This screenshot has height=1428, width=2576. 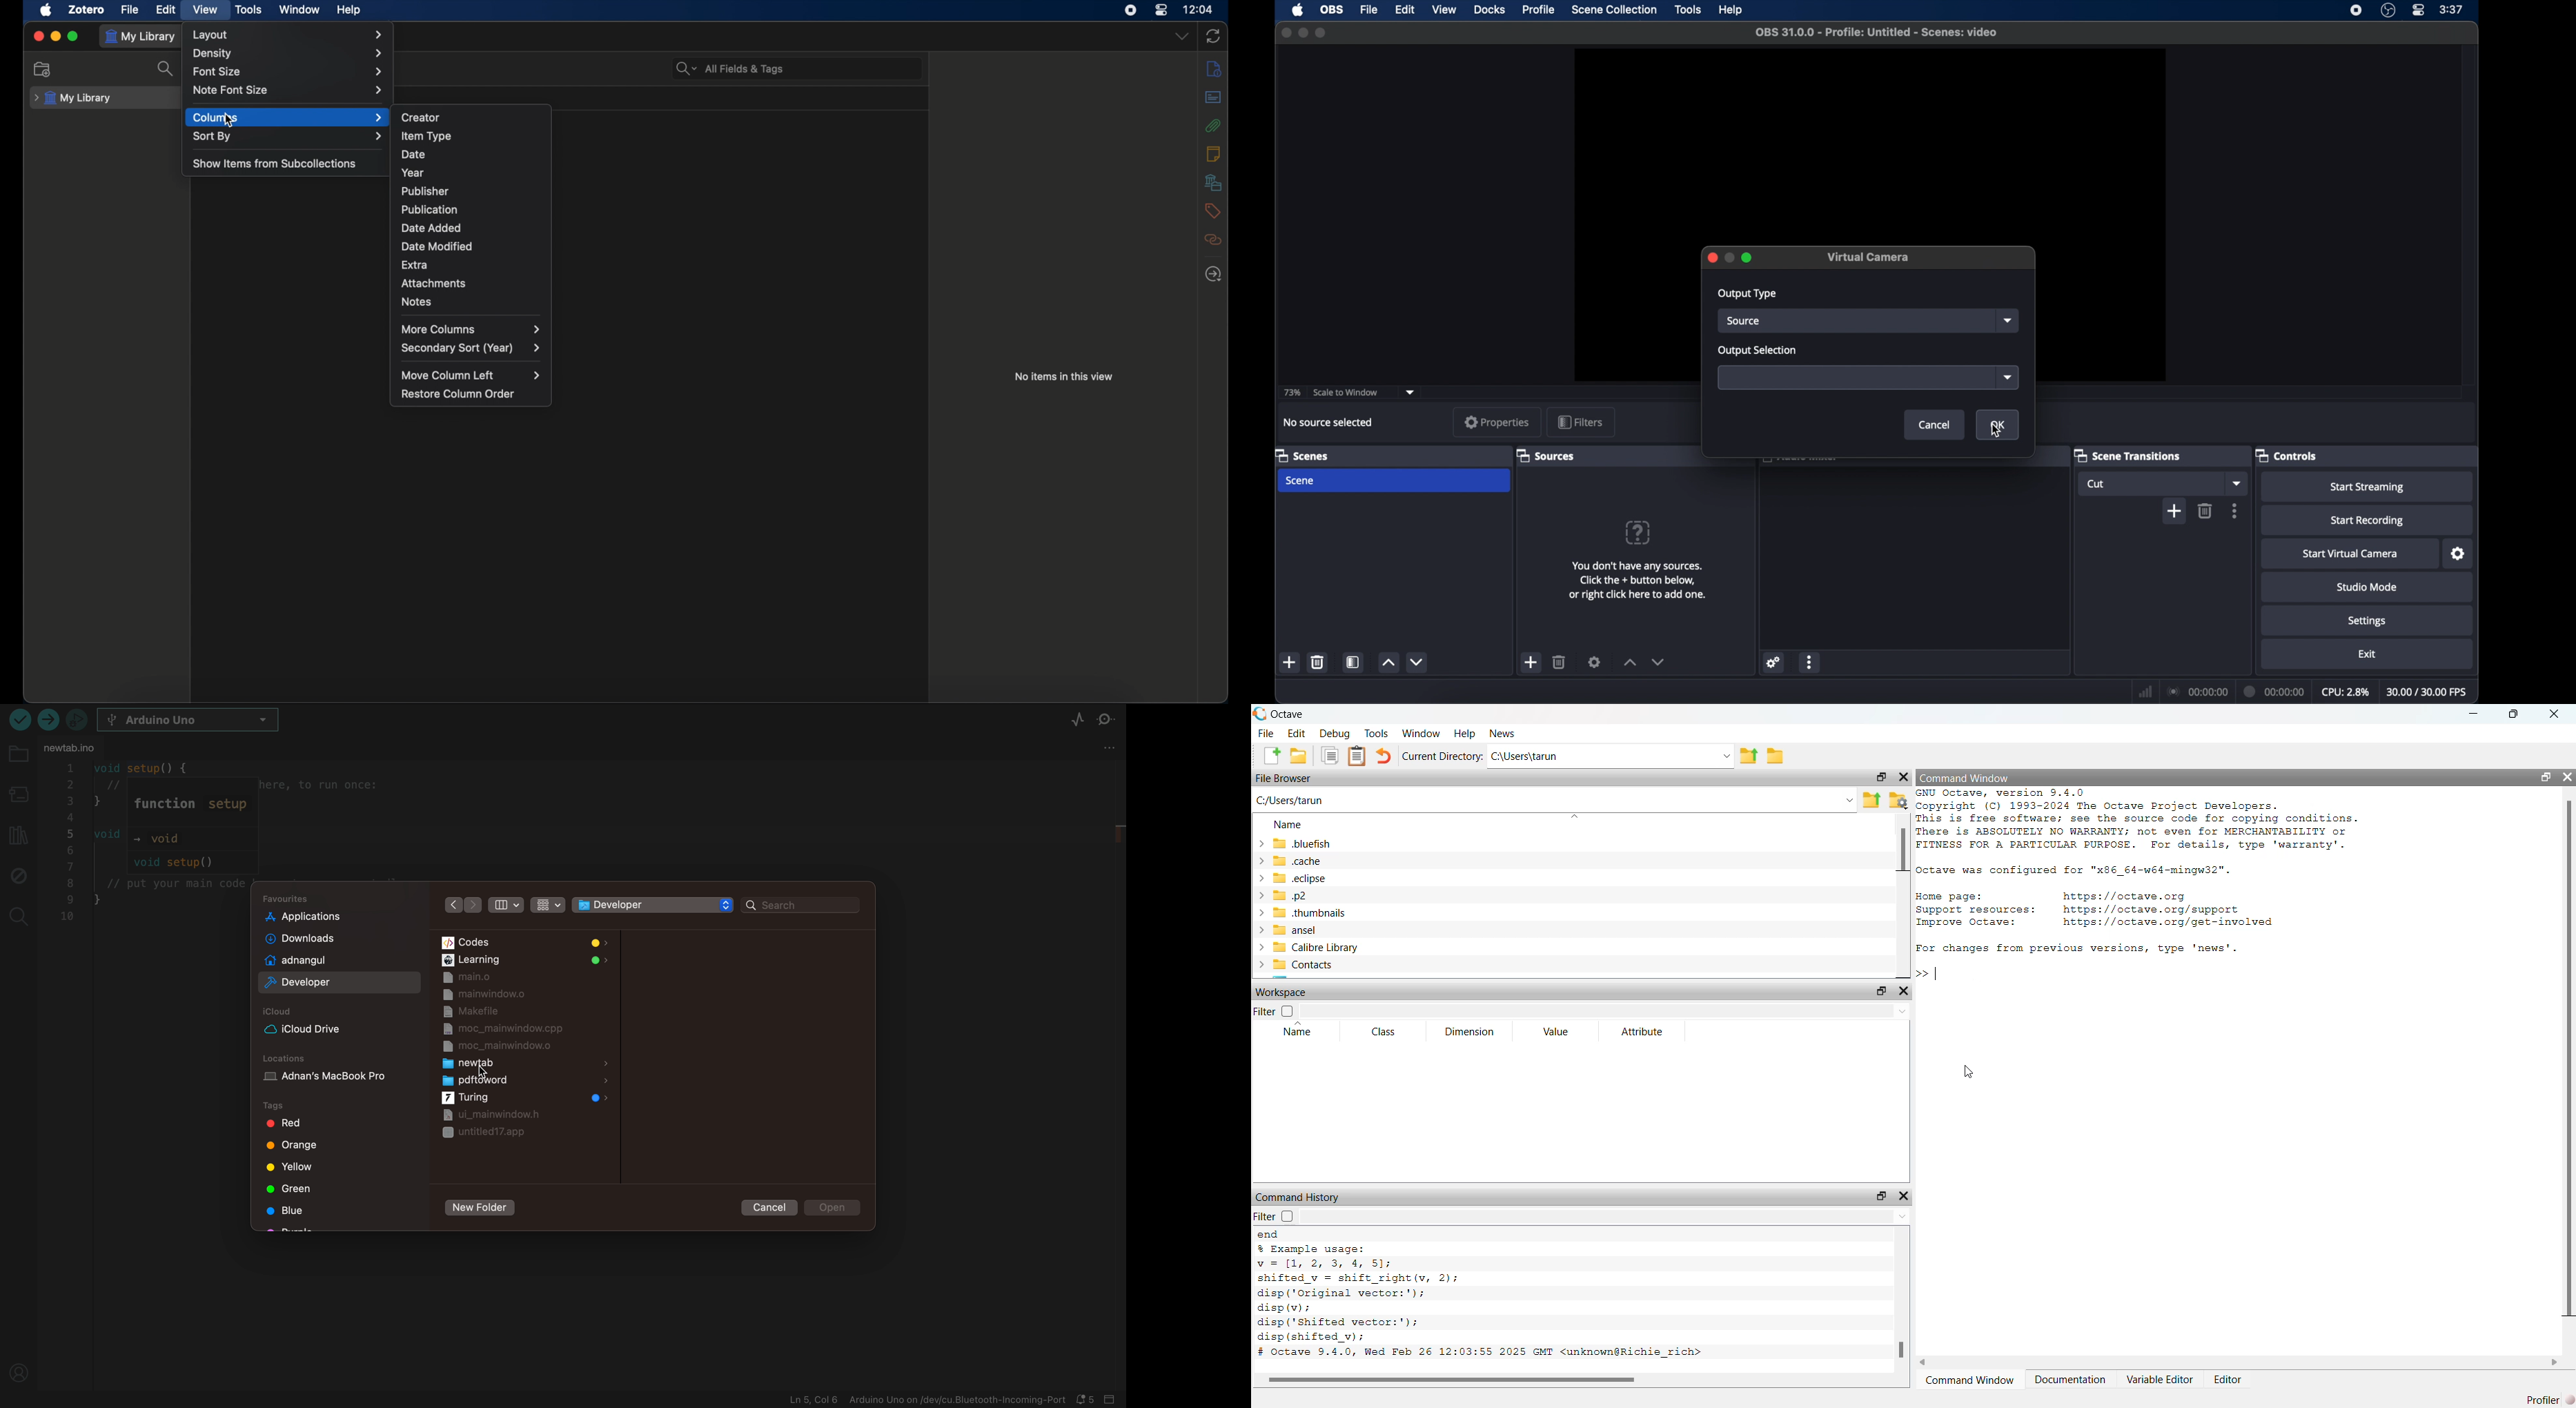 I want to click on cut, so click(x=2099, y=484).